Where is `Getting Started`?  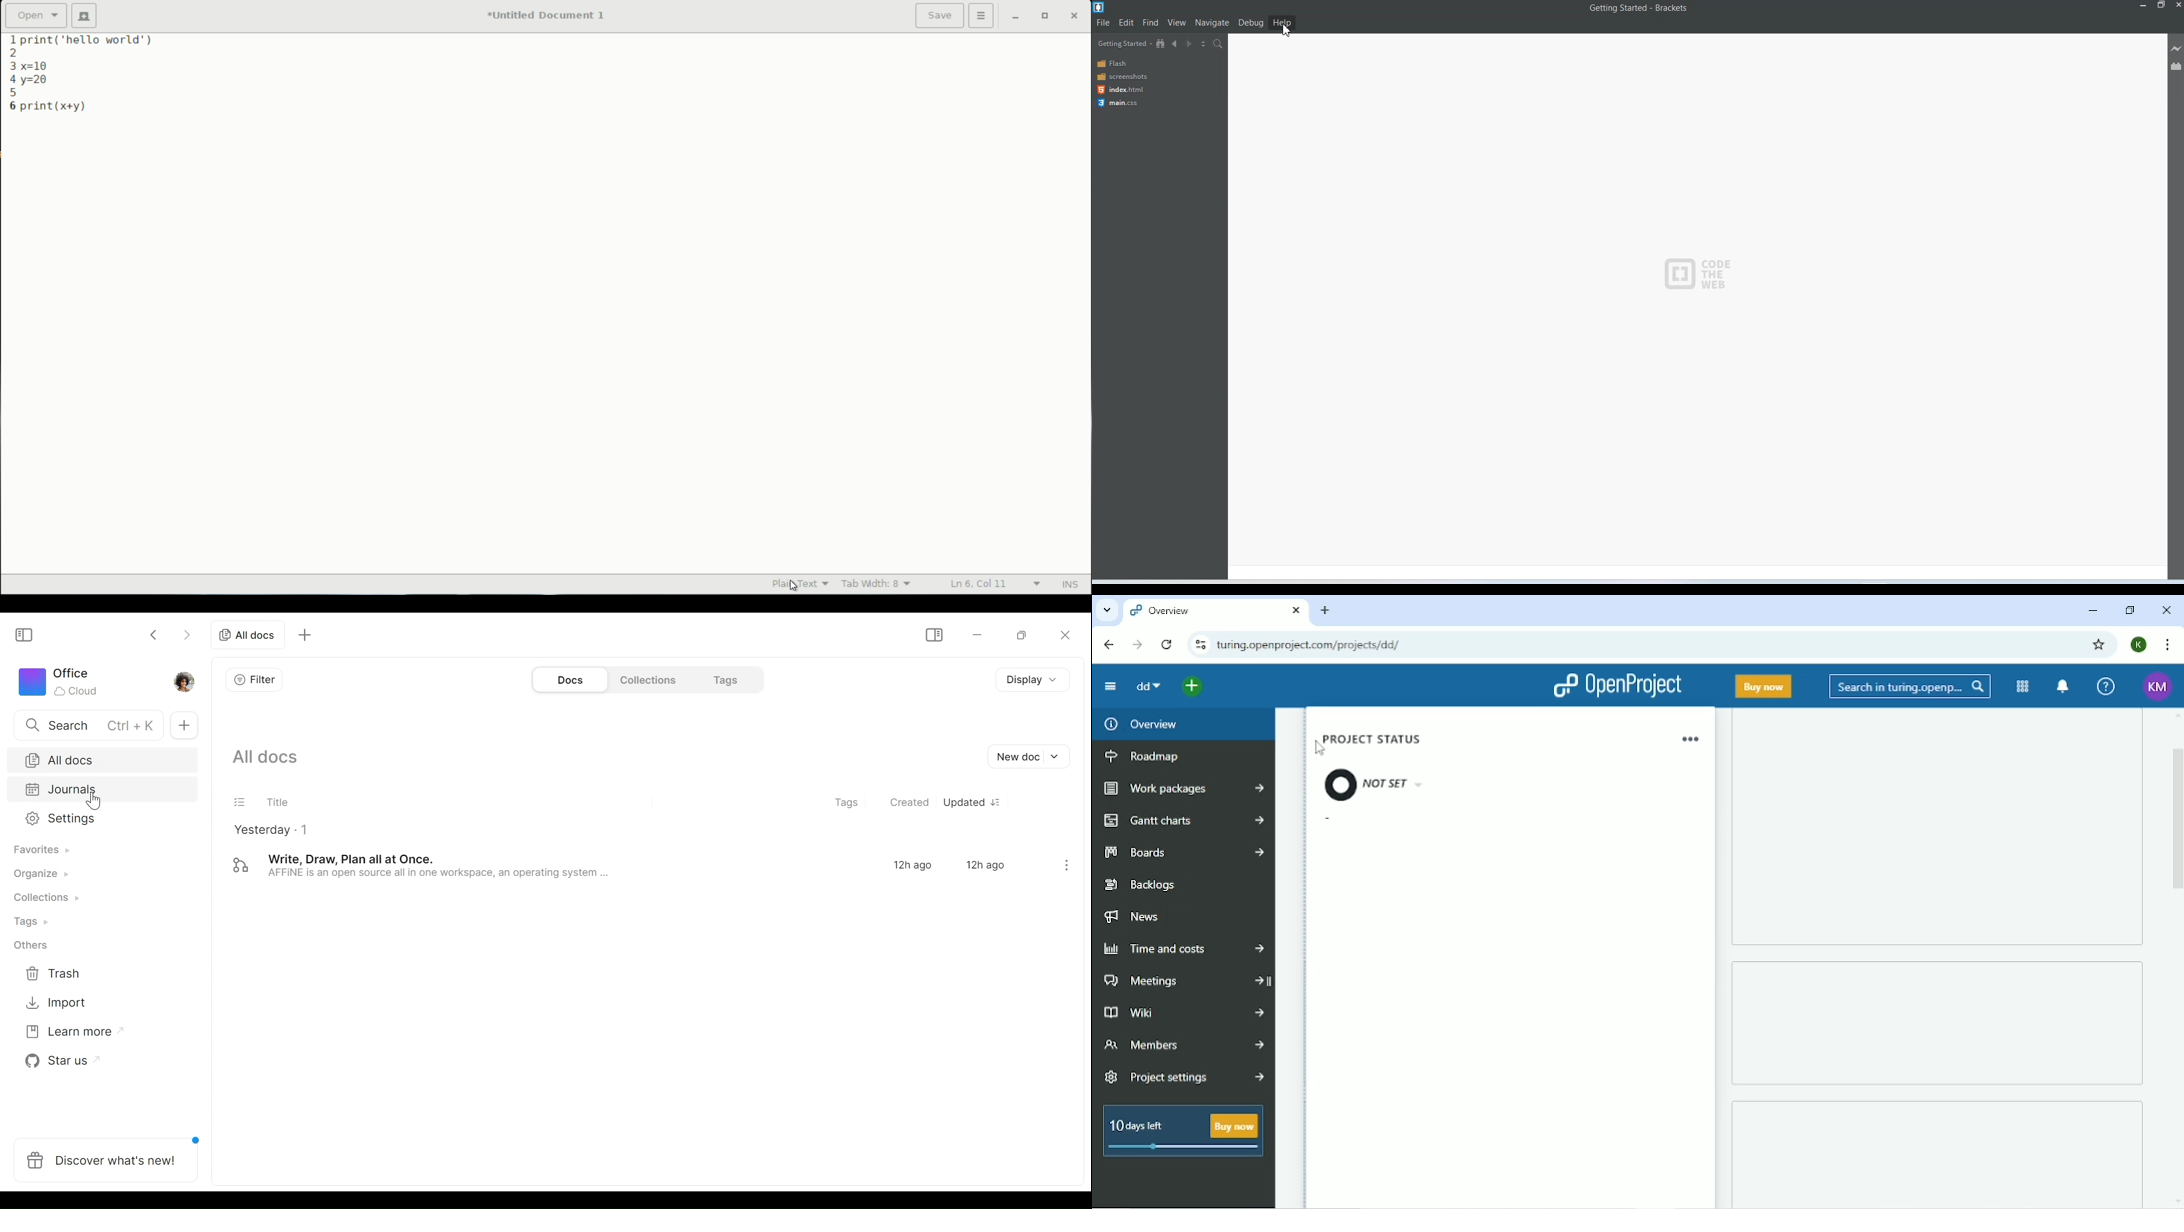 Getting Started is located at coordinates (1123, 44).